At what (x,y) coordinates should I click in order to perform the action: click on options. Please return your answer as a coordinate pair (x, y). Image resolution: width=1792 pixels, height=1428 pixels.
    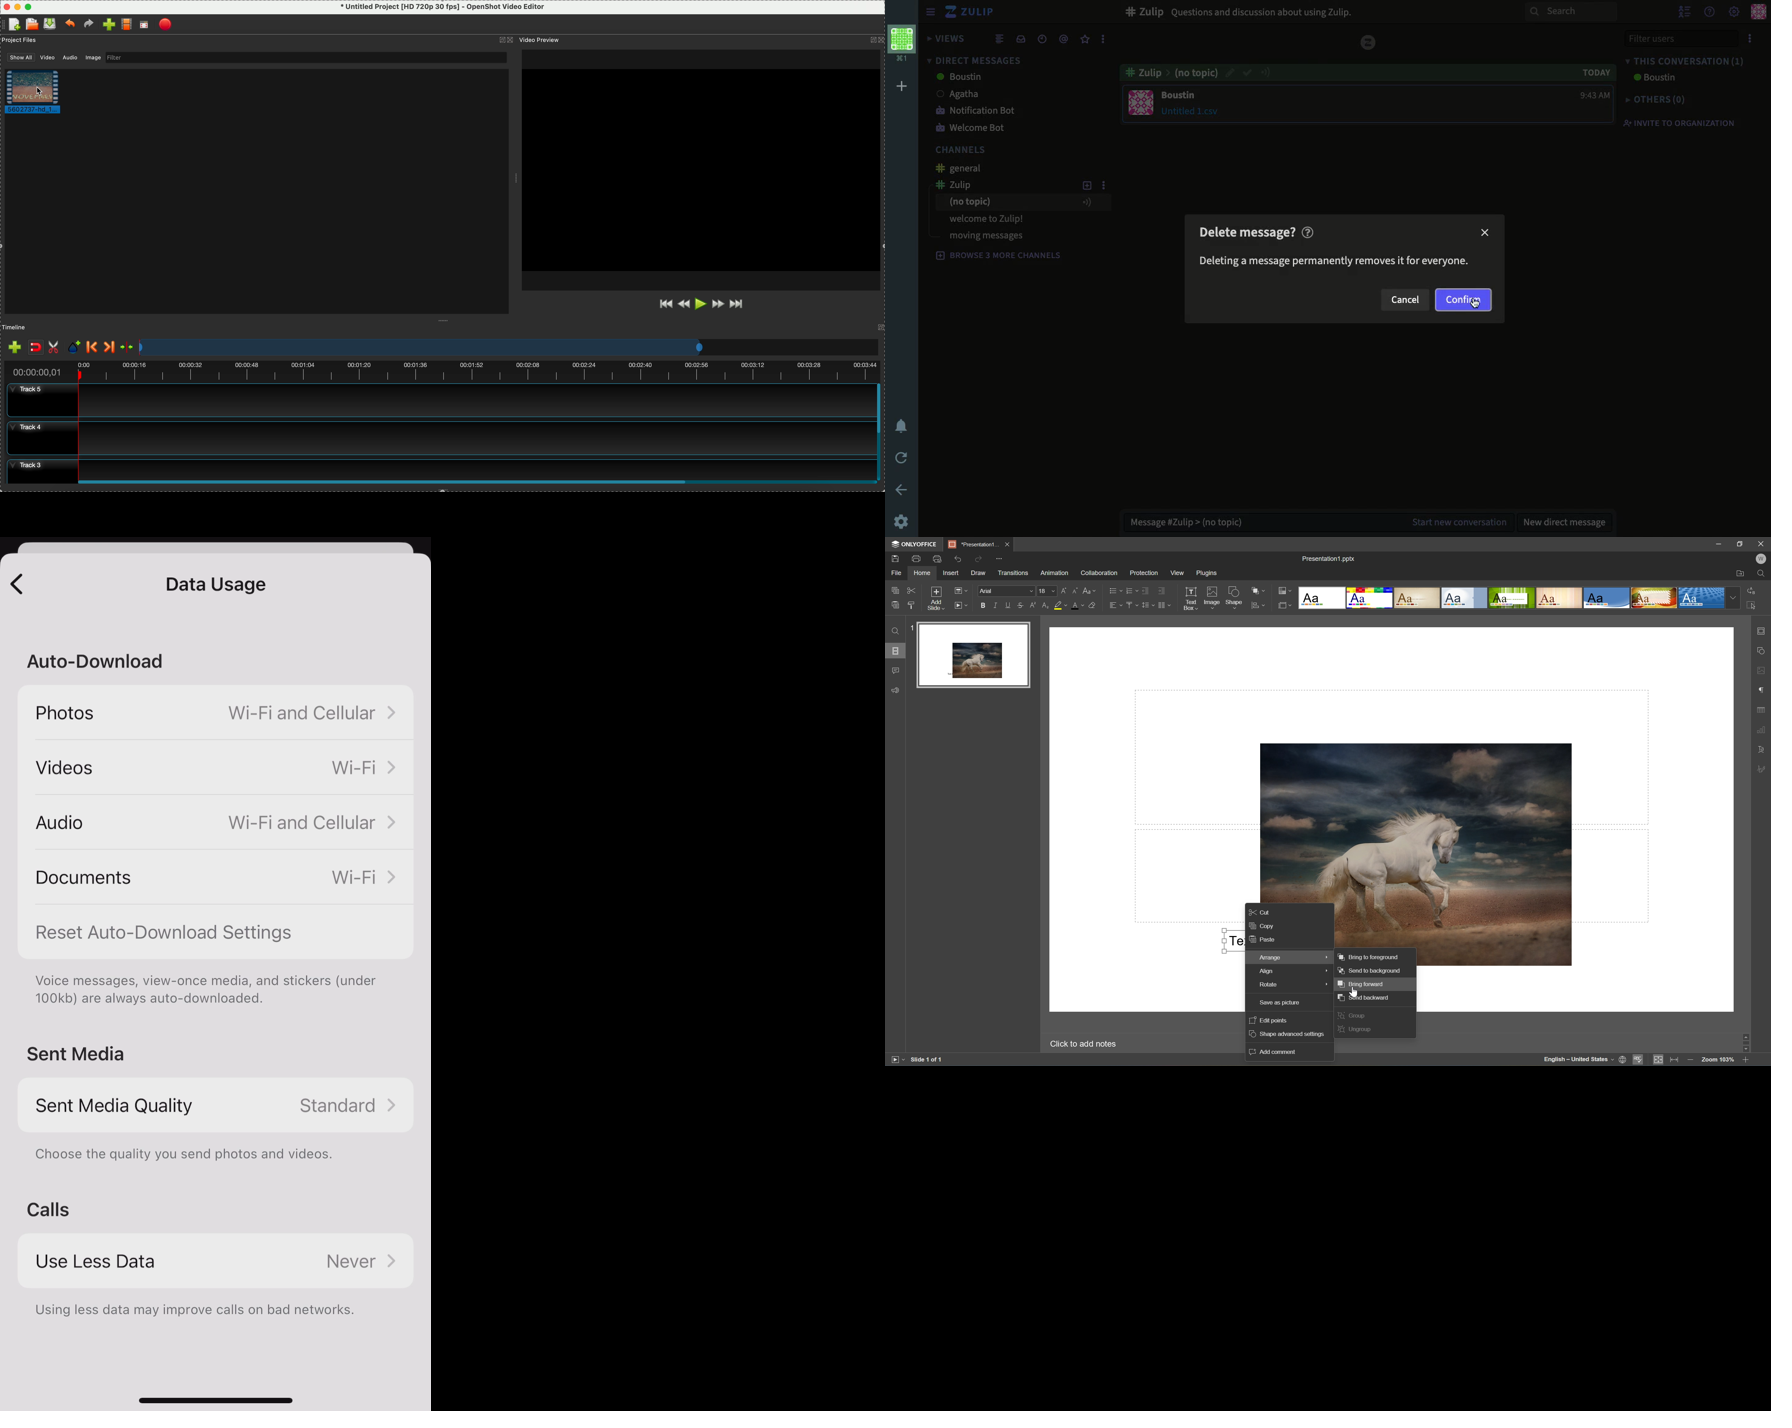
    Looking at the image, I should click on (1750, 39).